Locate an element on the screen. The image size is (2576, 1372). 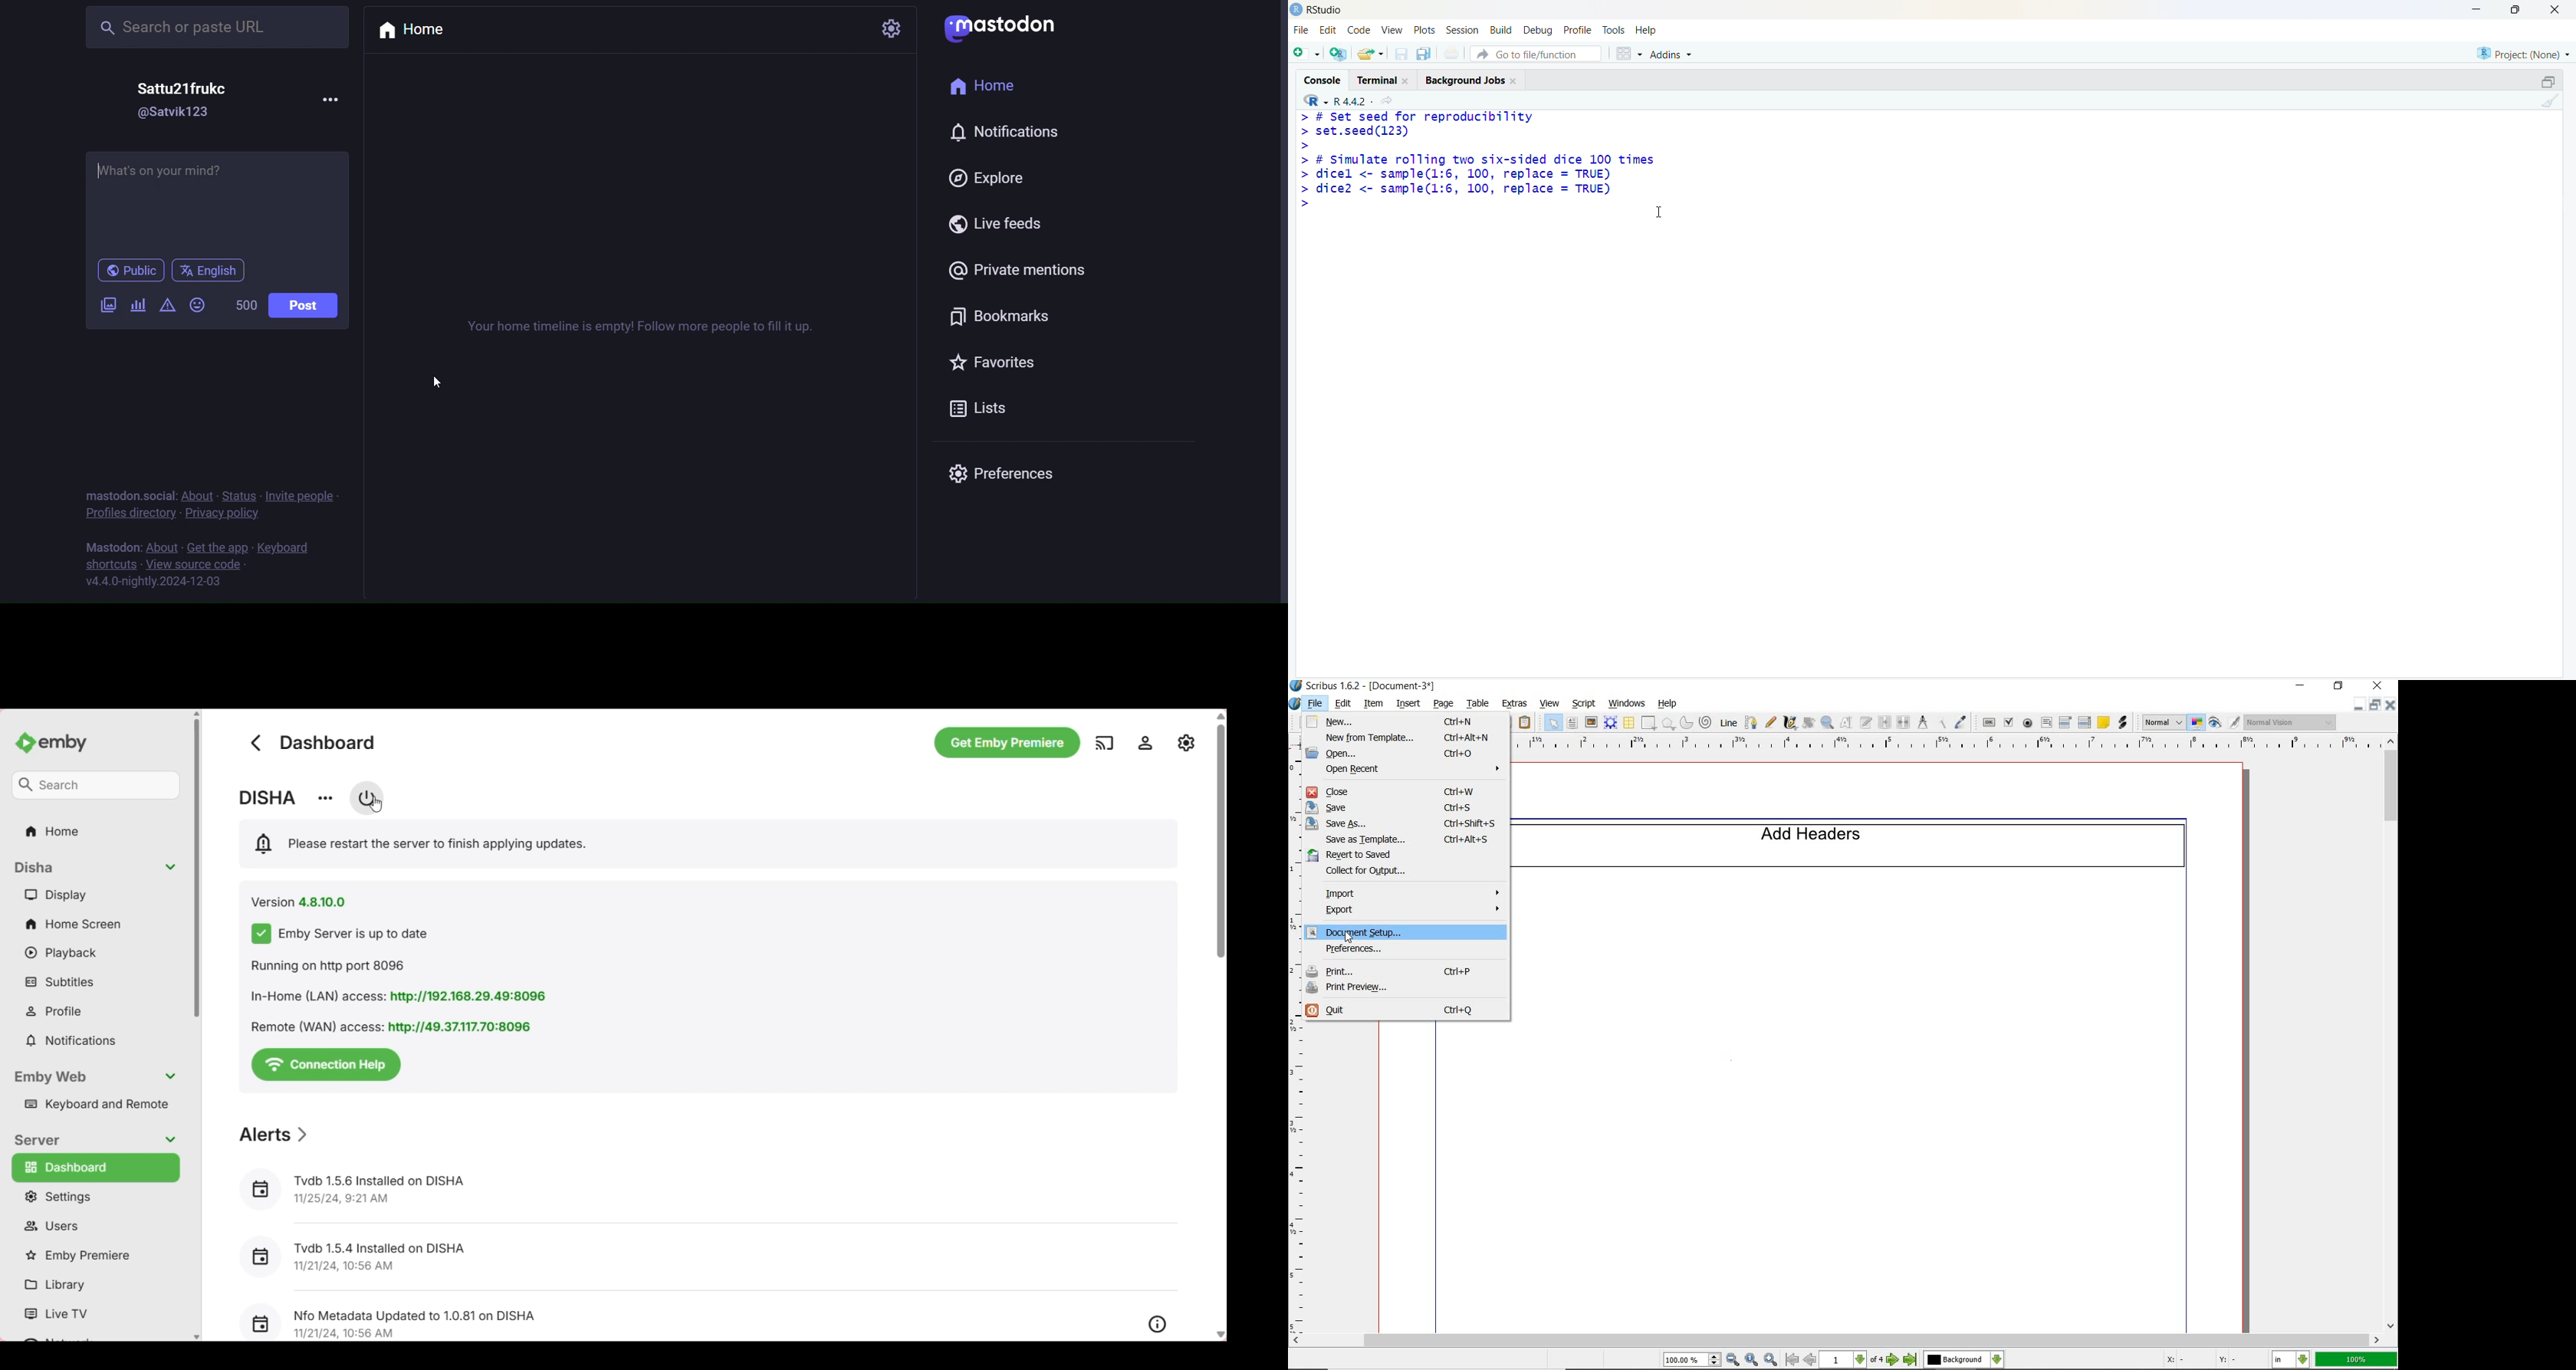
text annotation is located at coordinates (2103, 722).